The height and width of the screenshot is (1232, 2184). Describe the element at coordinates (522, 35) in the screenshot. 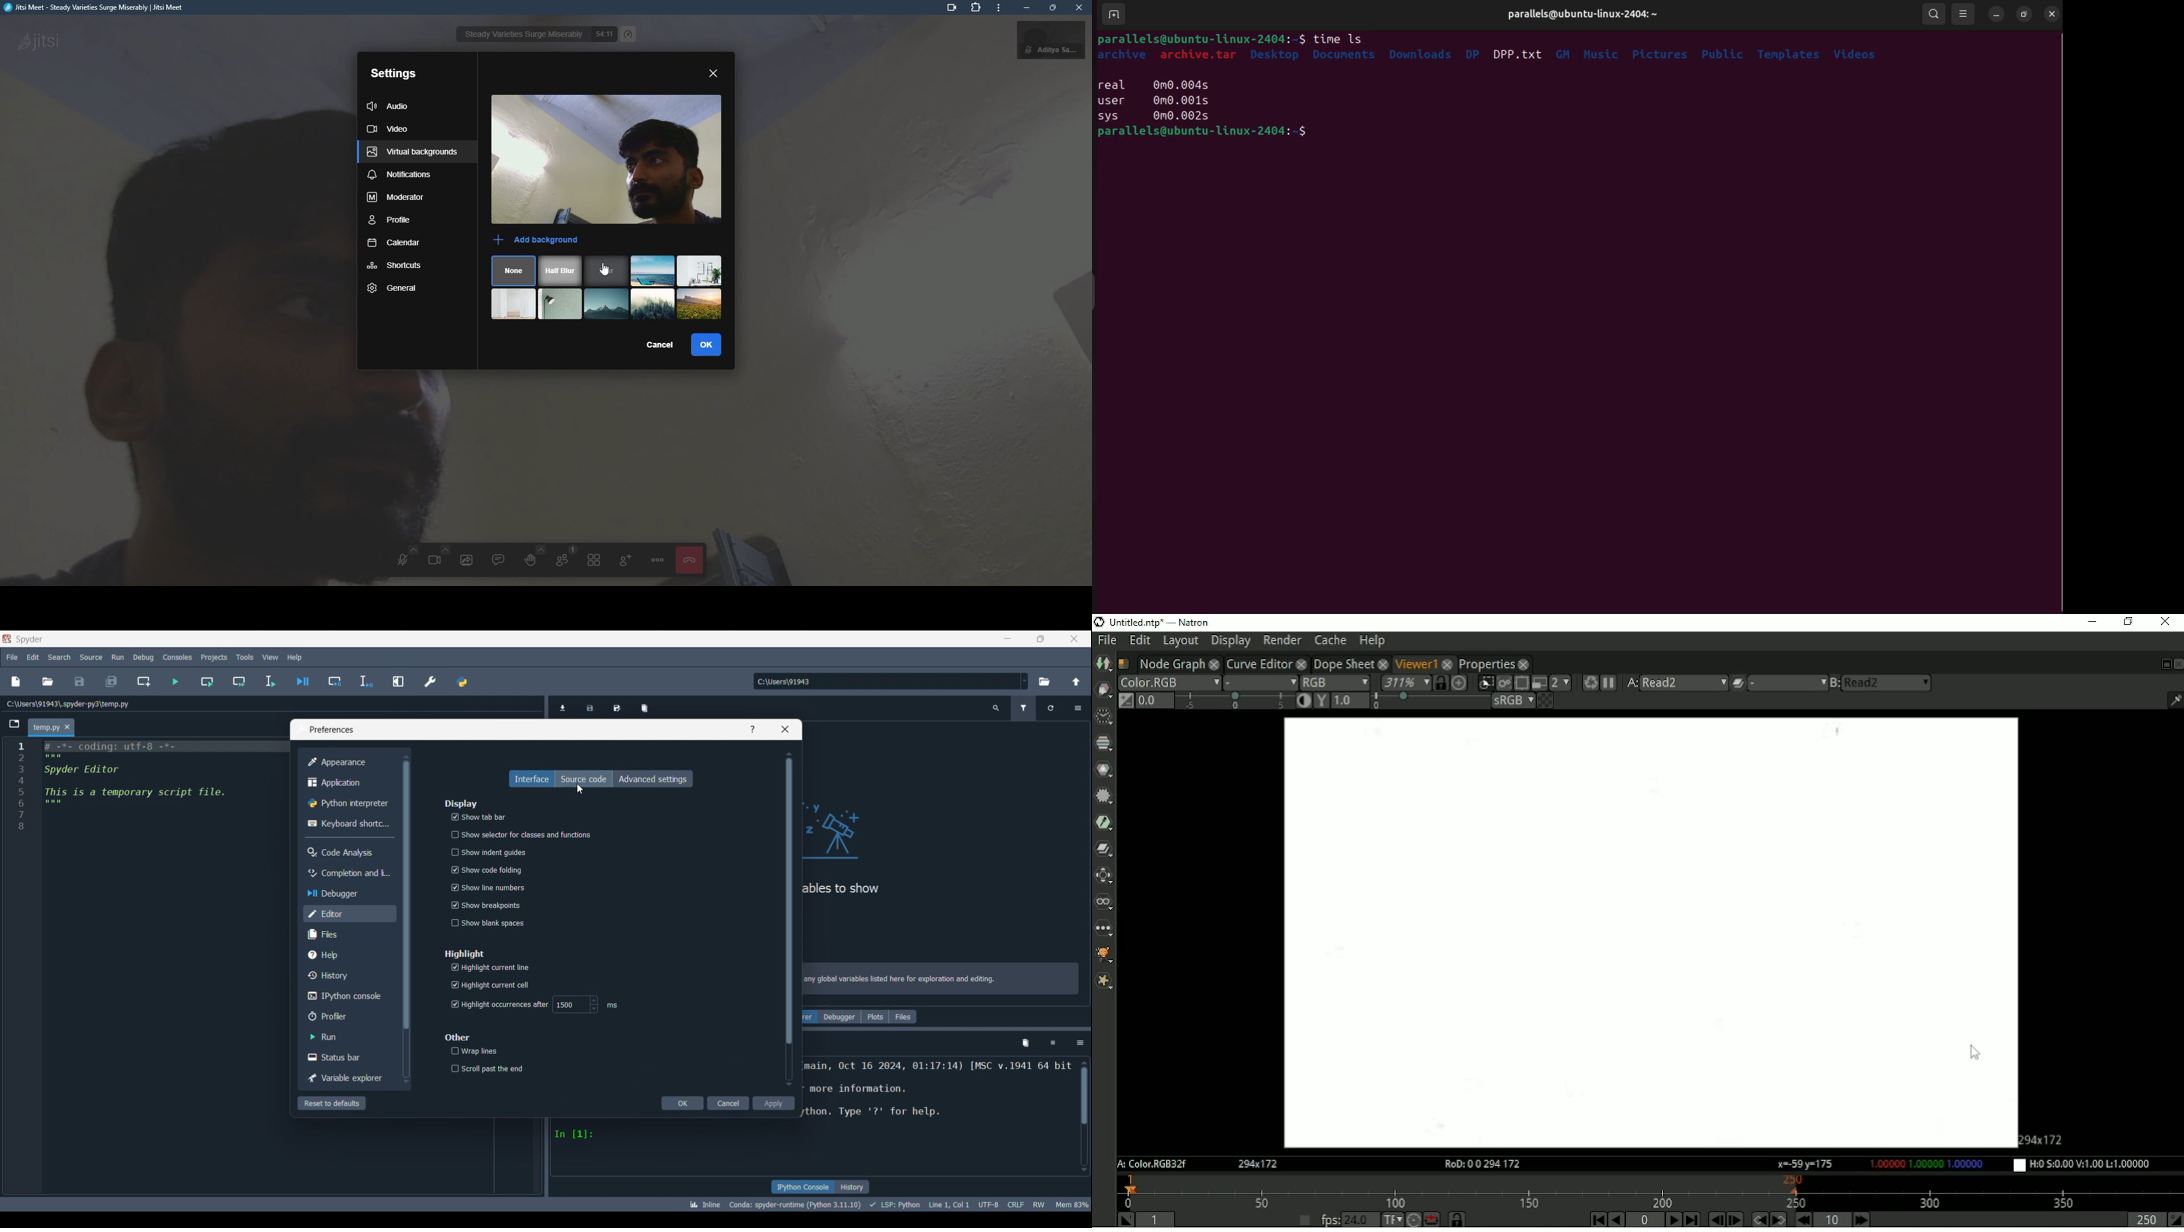

I see `steady varieties surge miserably` at that location.